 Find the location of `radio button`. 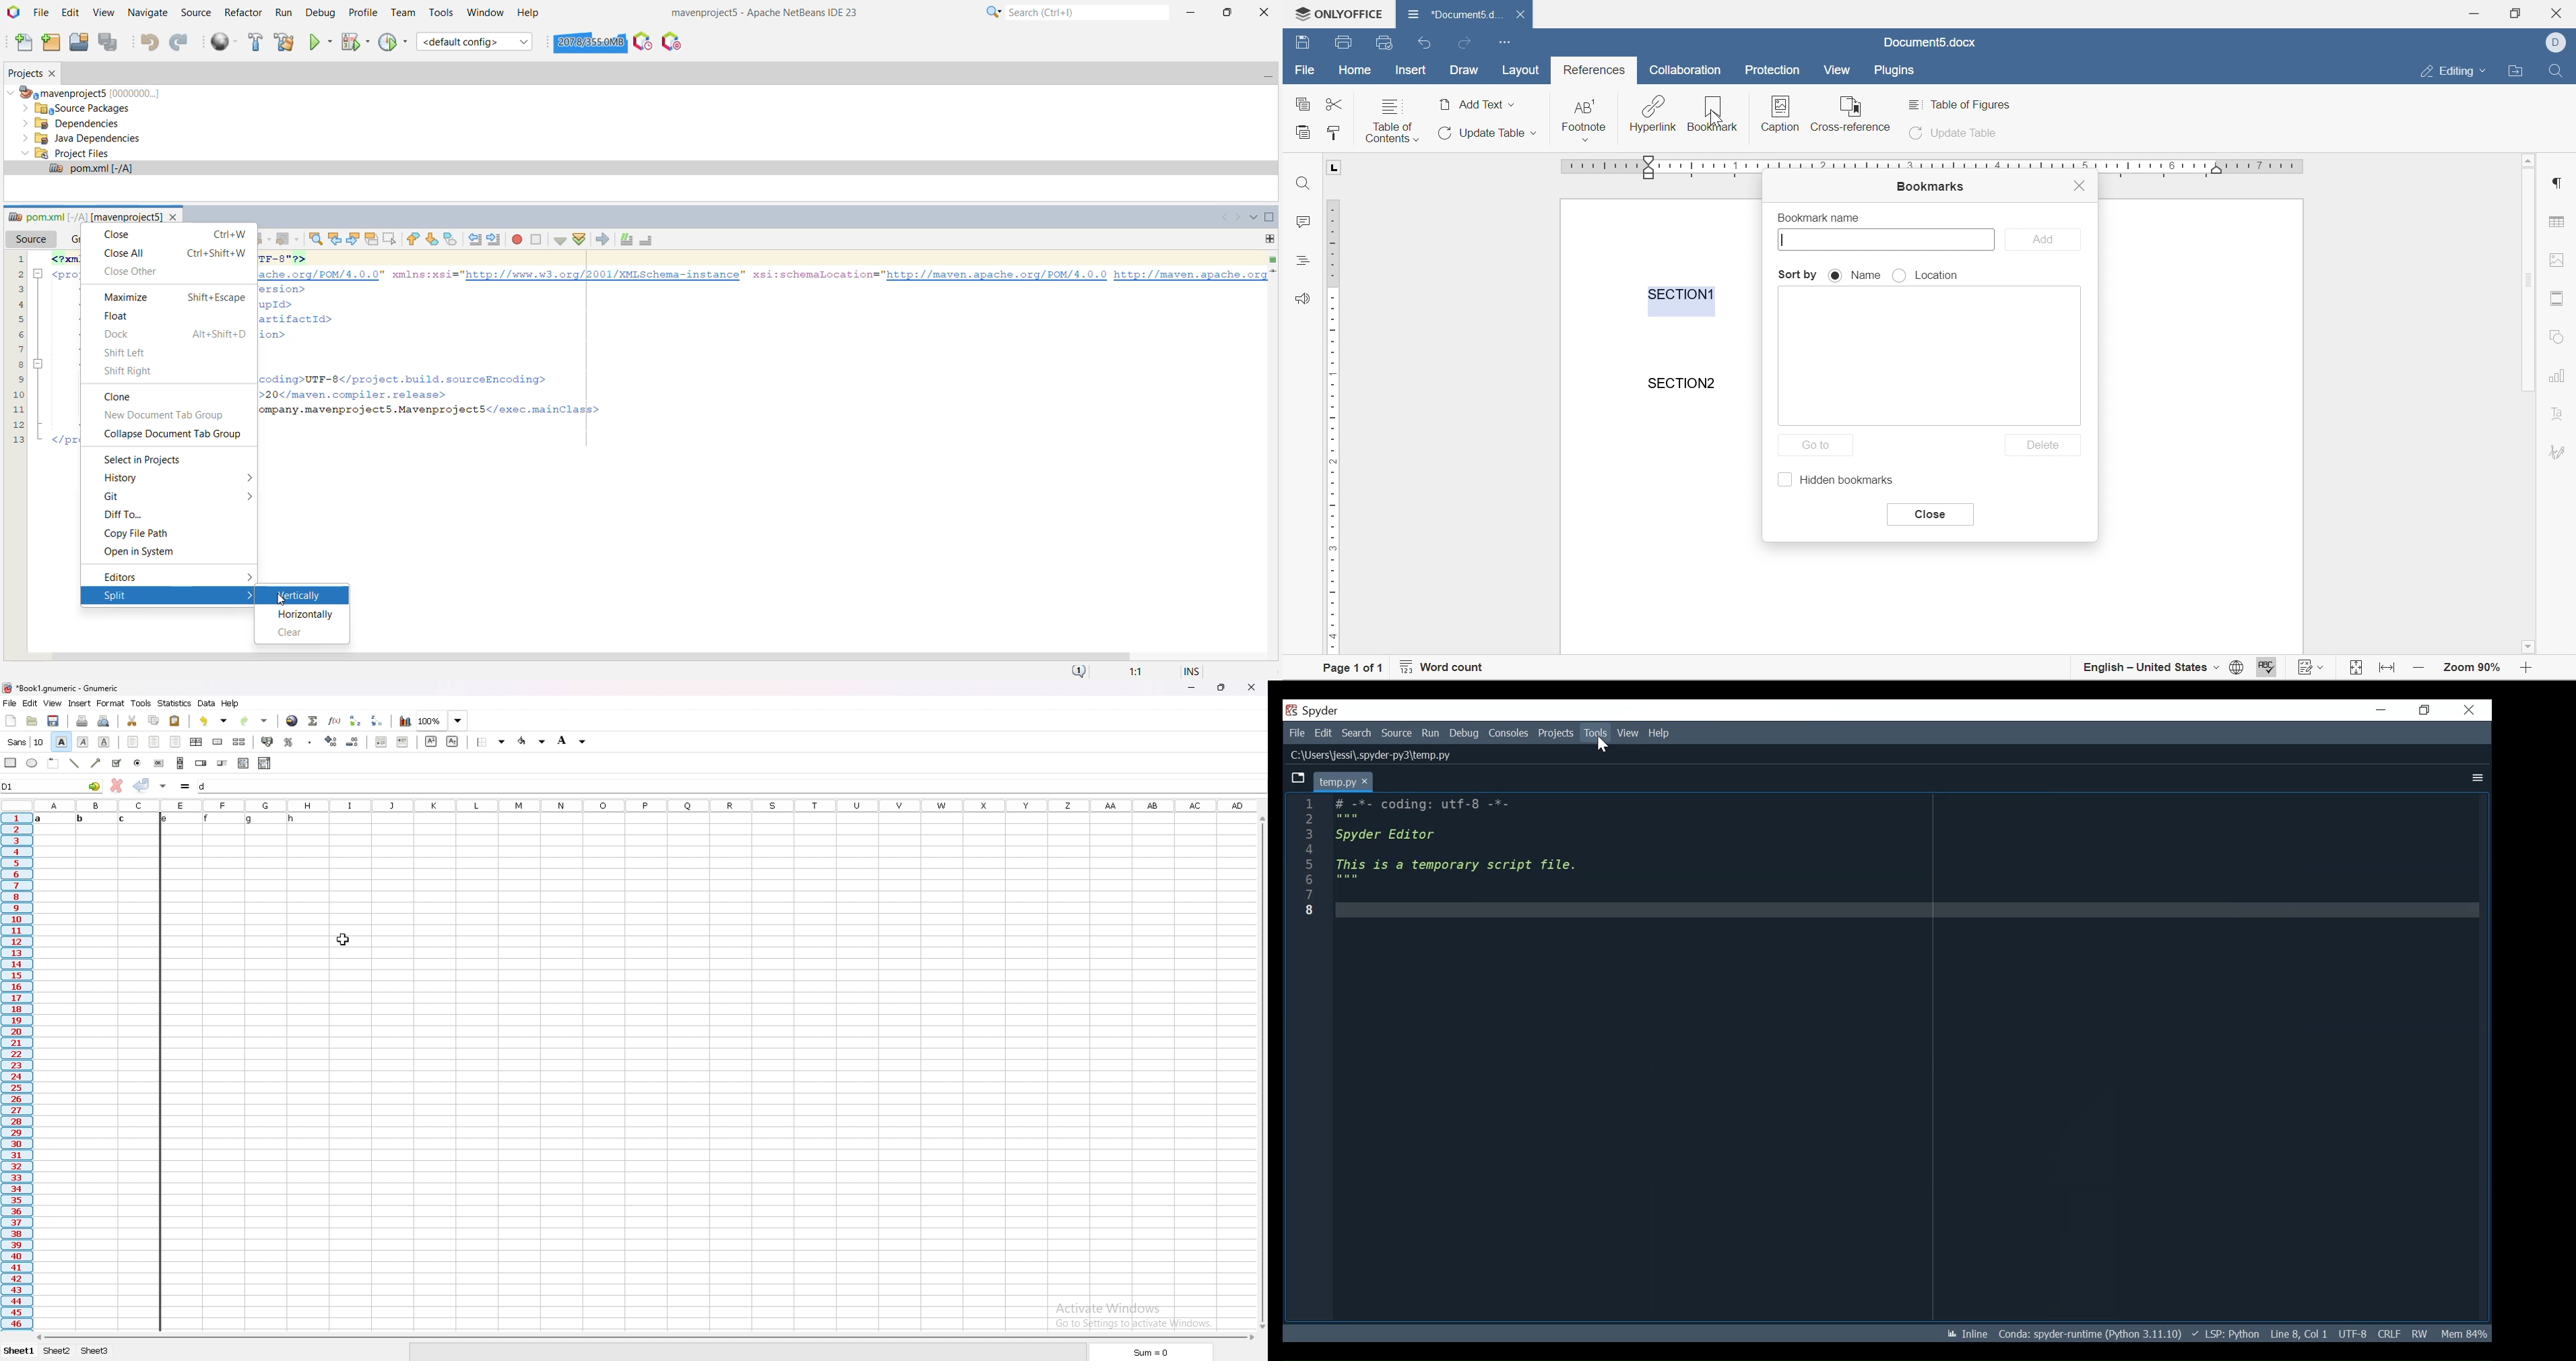

radio button is located at coordinates (138, 764).